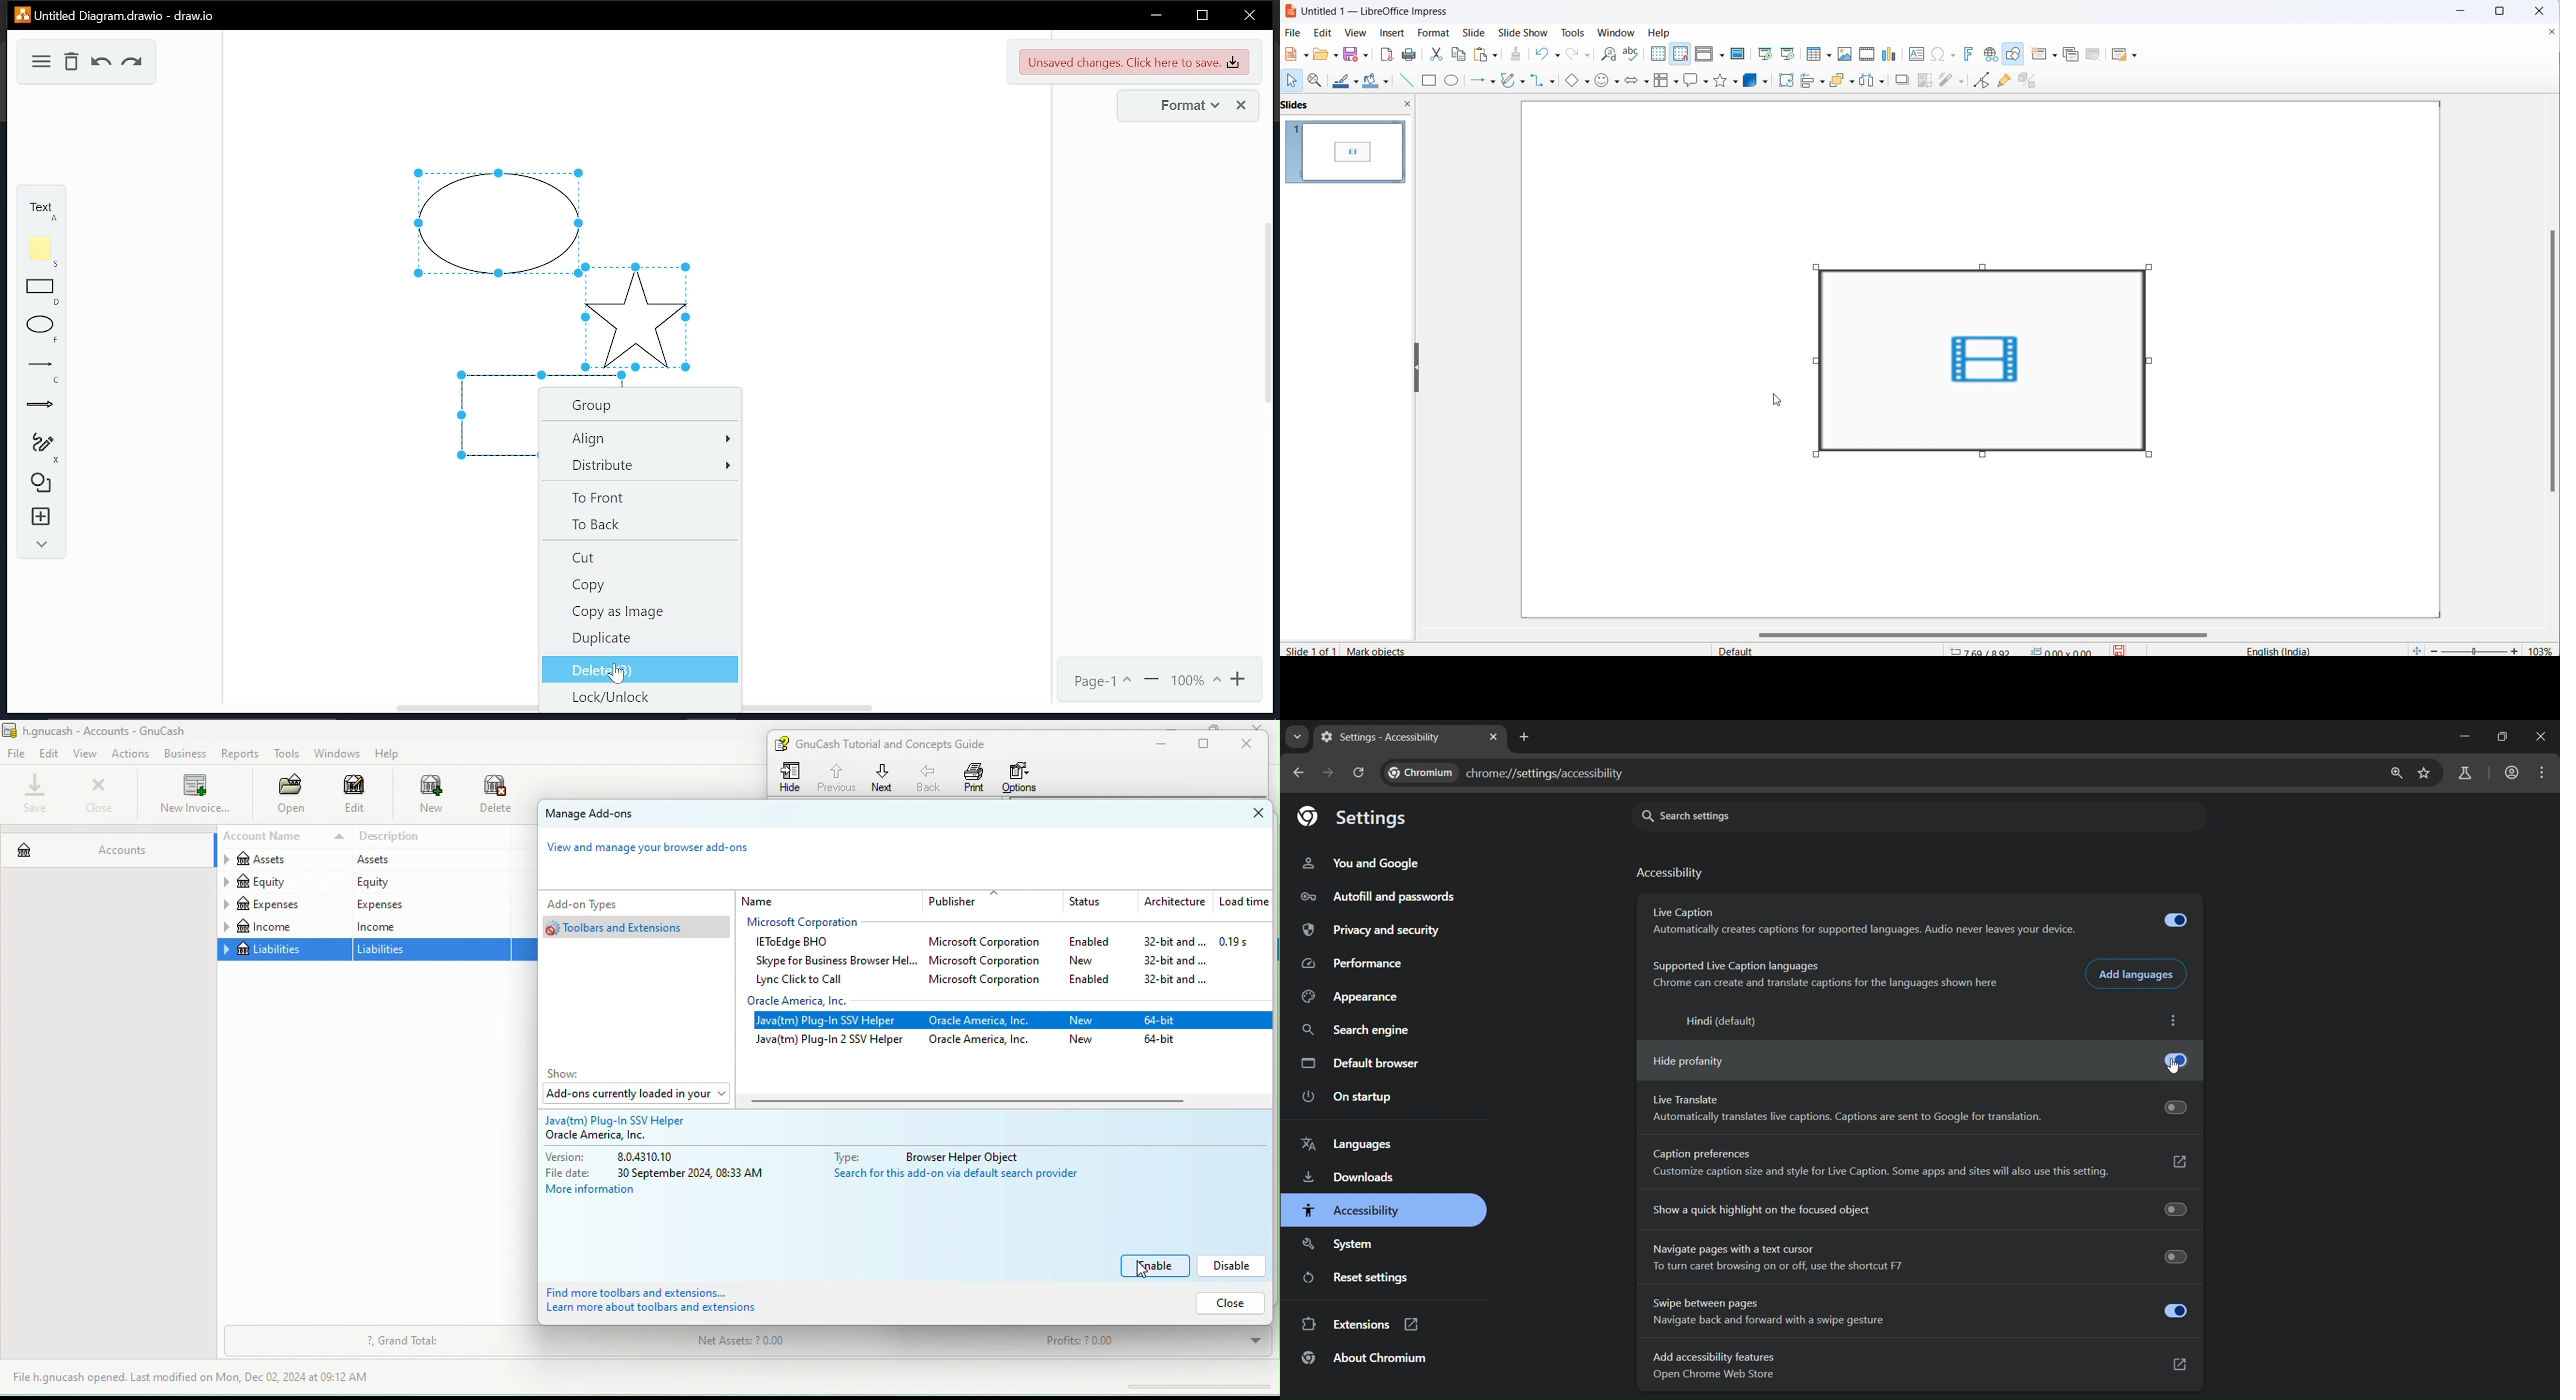  What do you see at coordinates (1814, 361) in the screenshot?
I see `selection markup` at bounding box center [1814, 361].